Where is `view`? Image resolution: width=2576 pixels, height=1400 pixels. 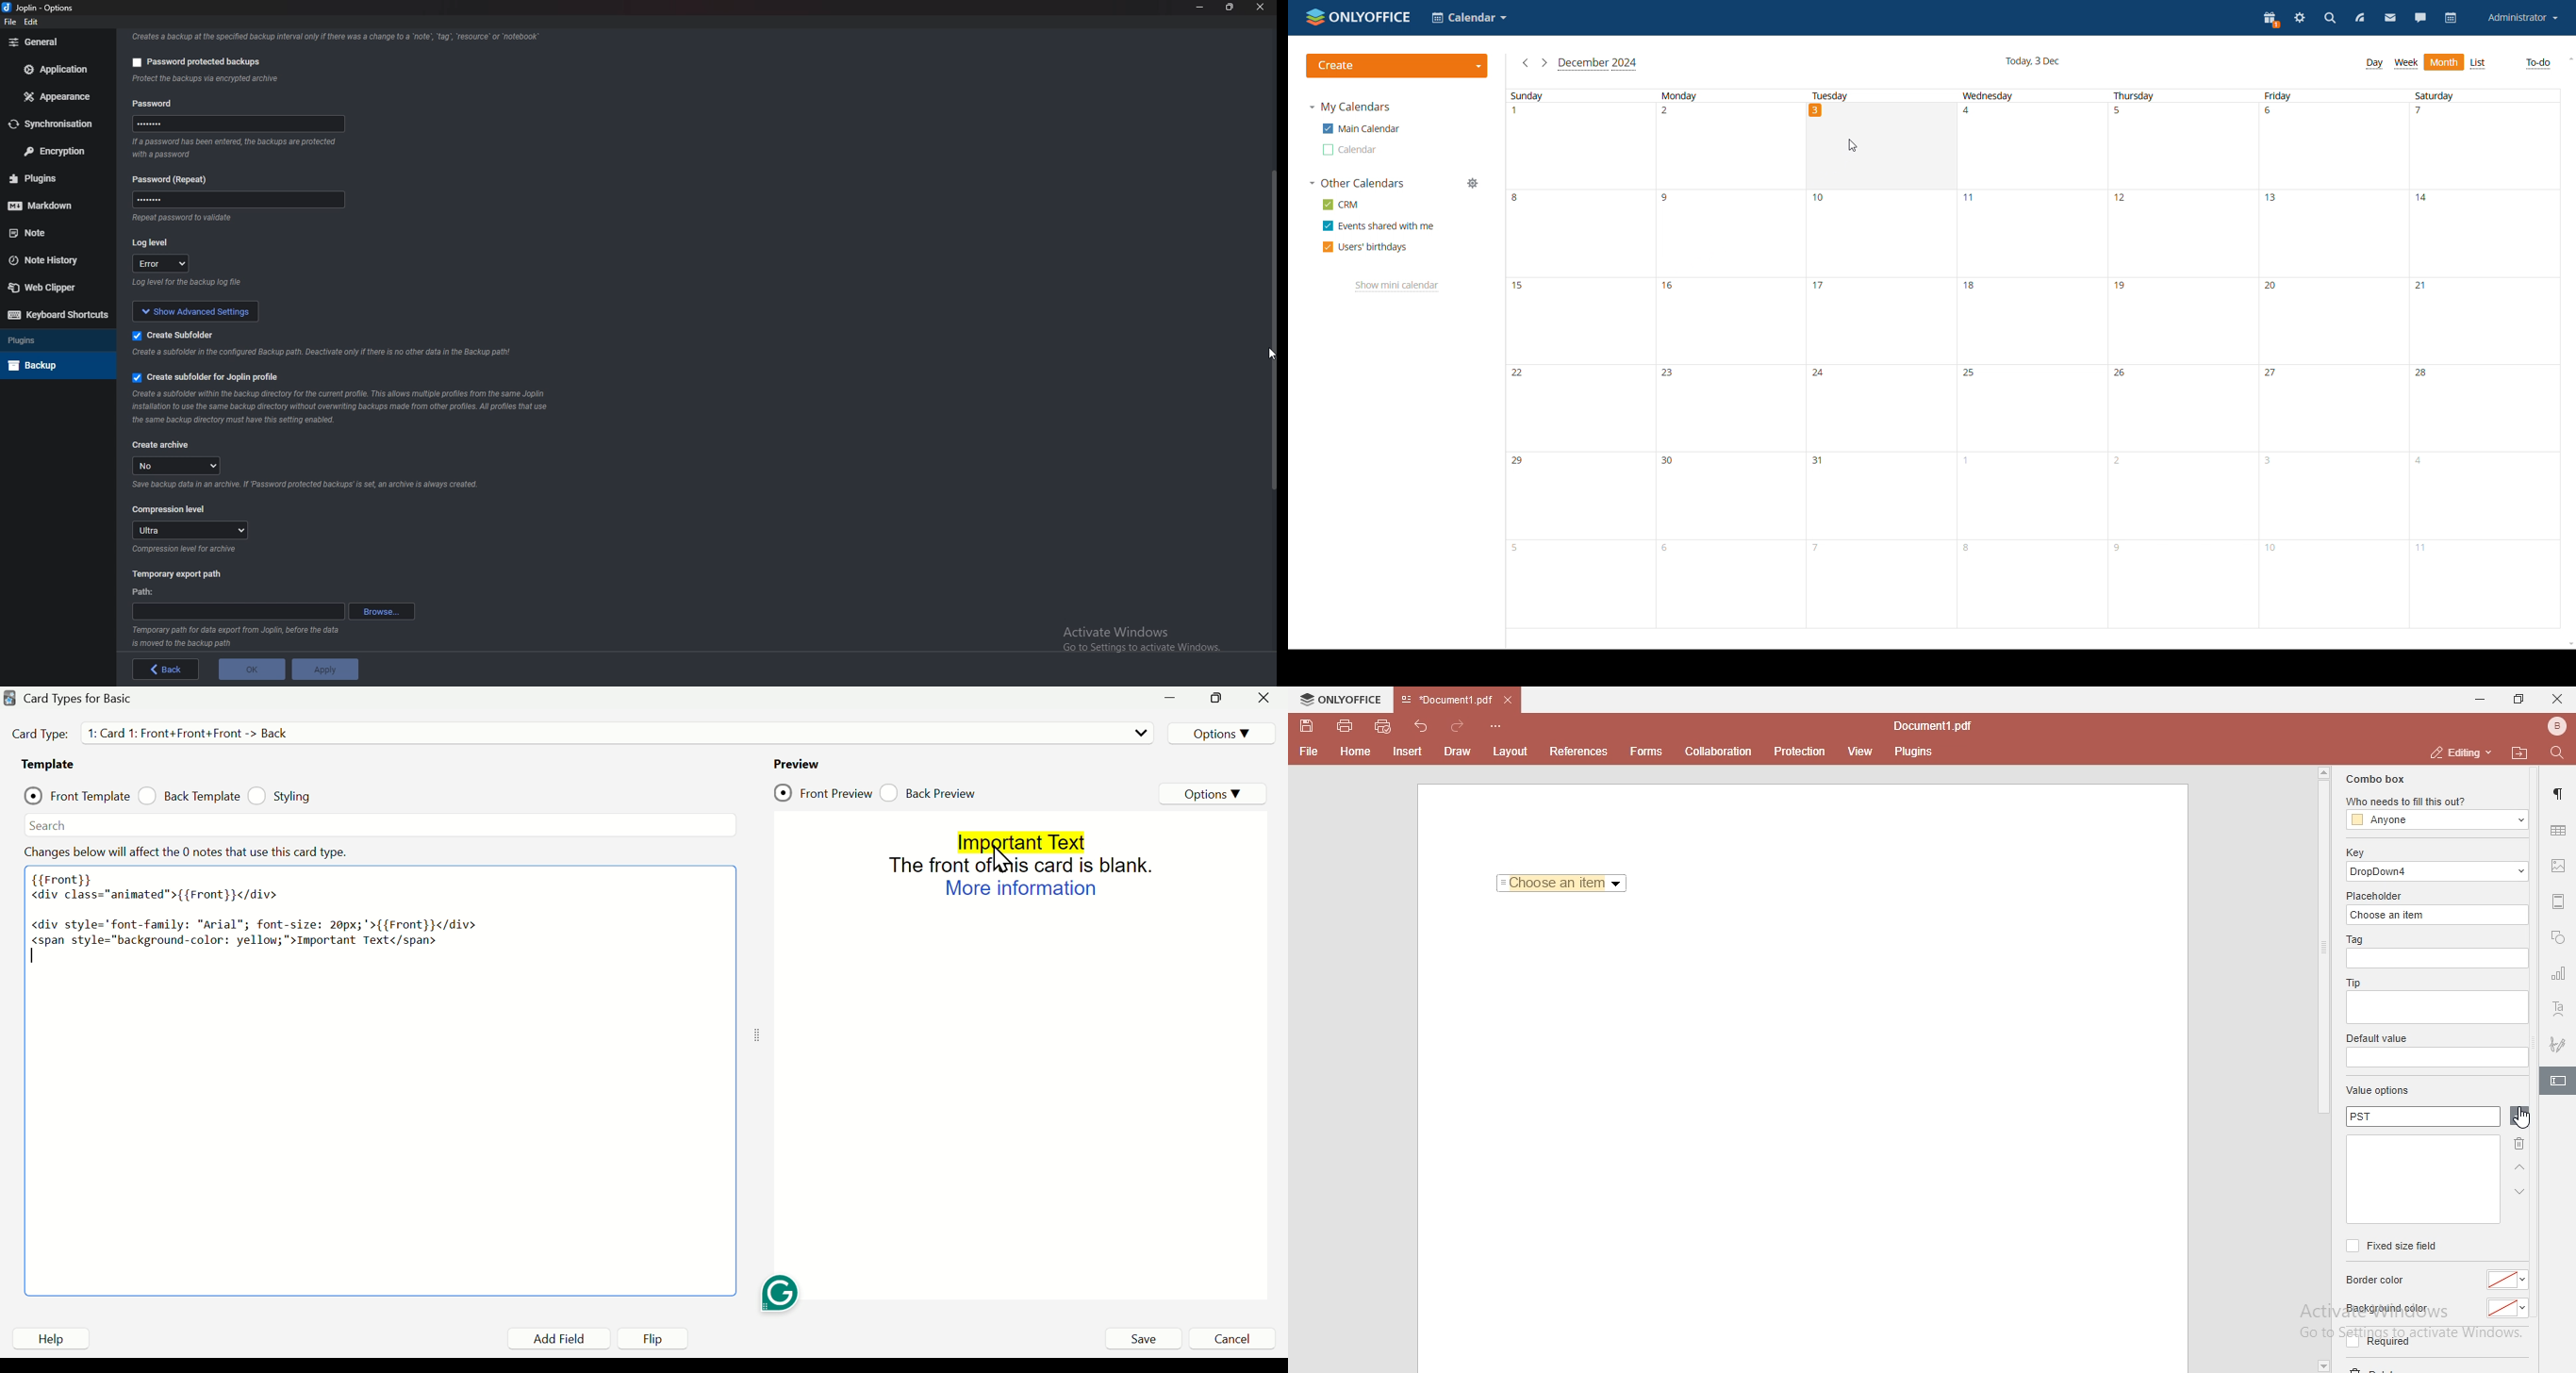 view is located at coordinates (1861, 752).